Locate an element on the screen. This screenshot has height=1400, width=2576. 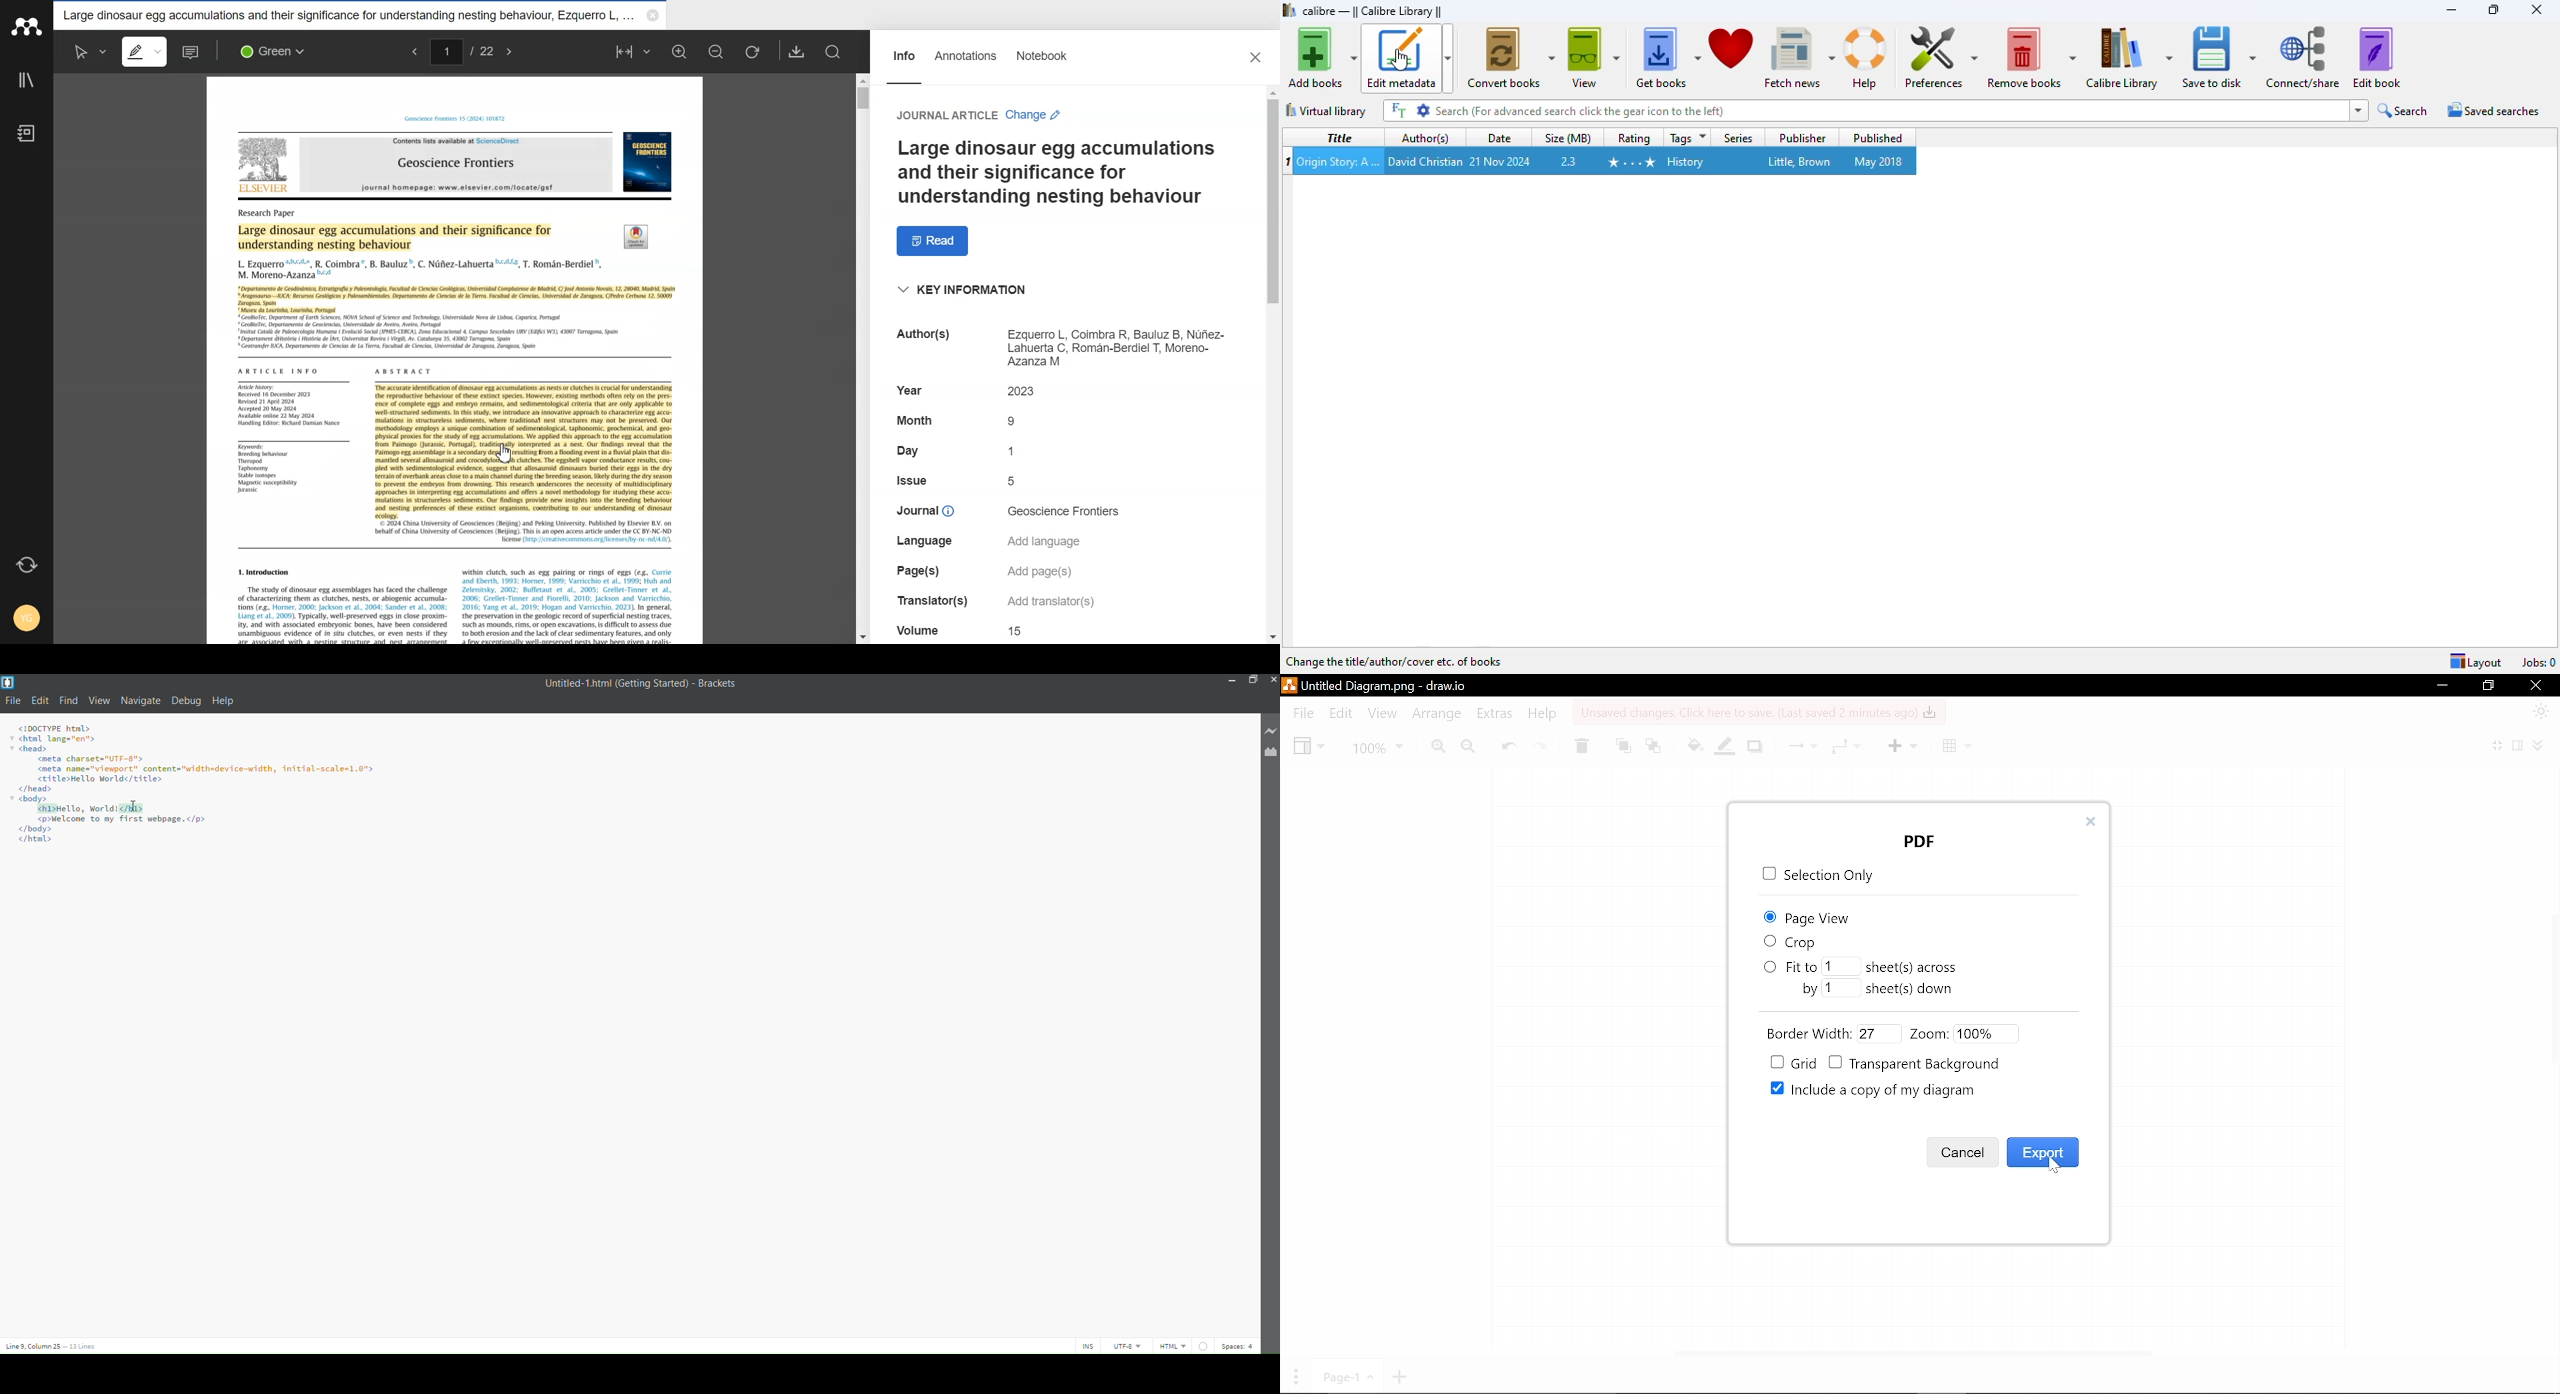
preferences is located at coordinates (1941, 56).